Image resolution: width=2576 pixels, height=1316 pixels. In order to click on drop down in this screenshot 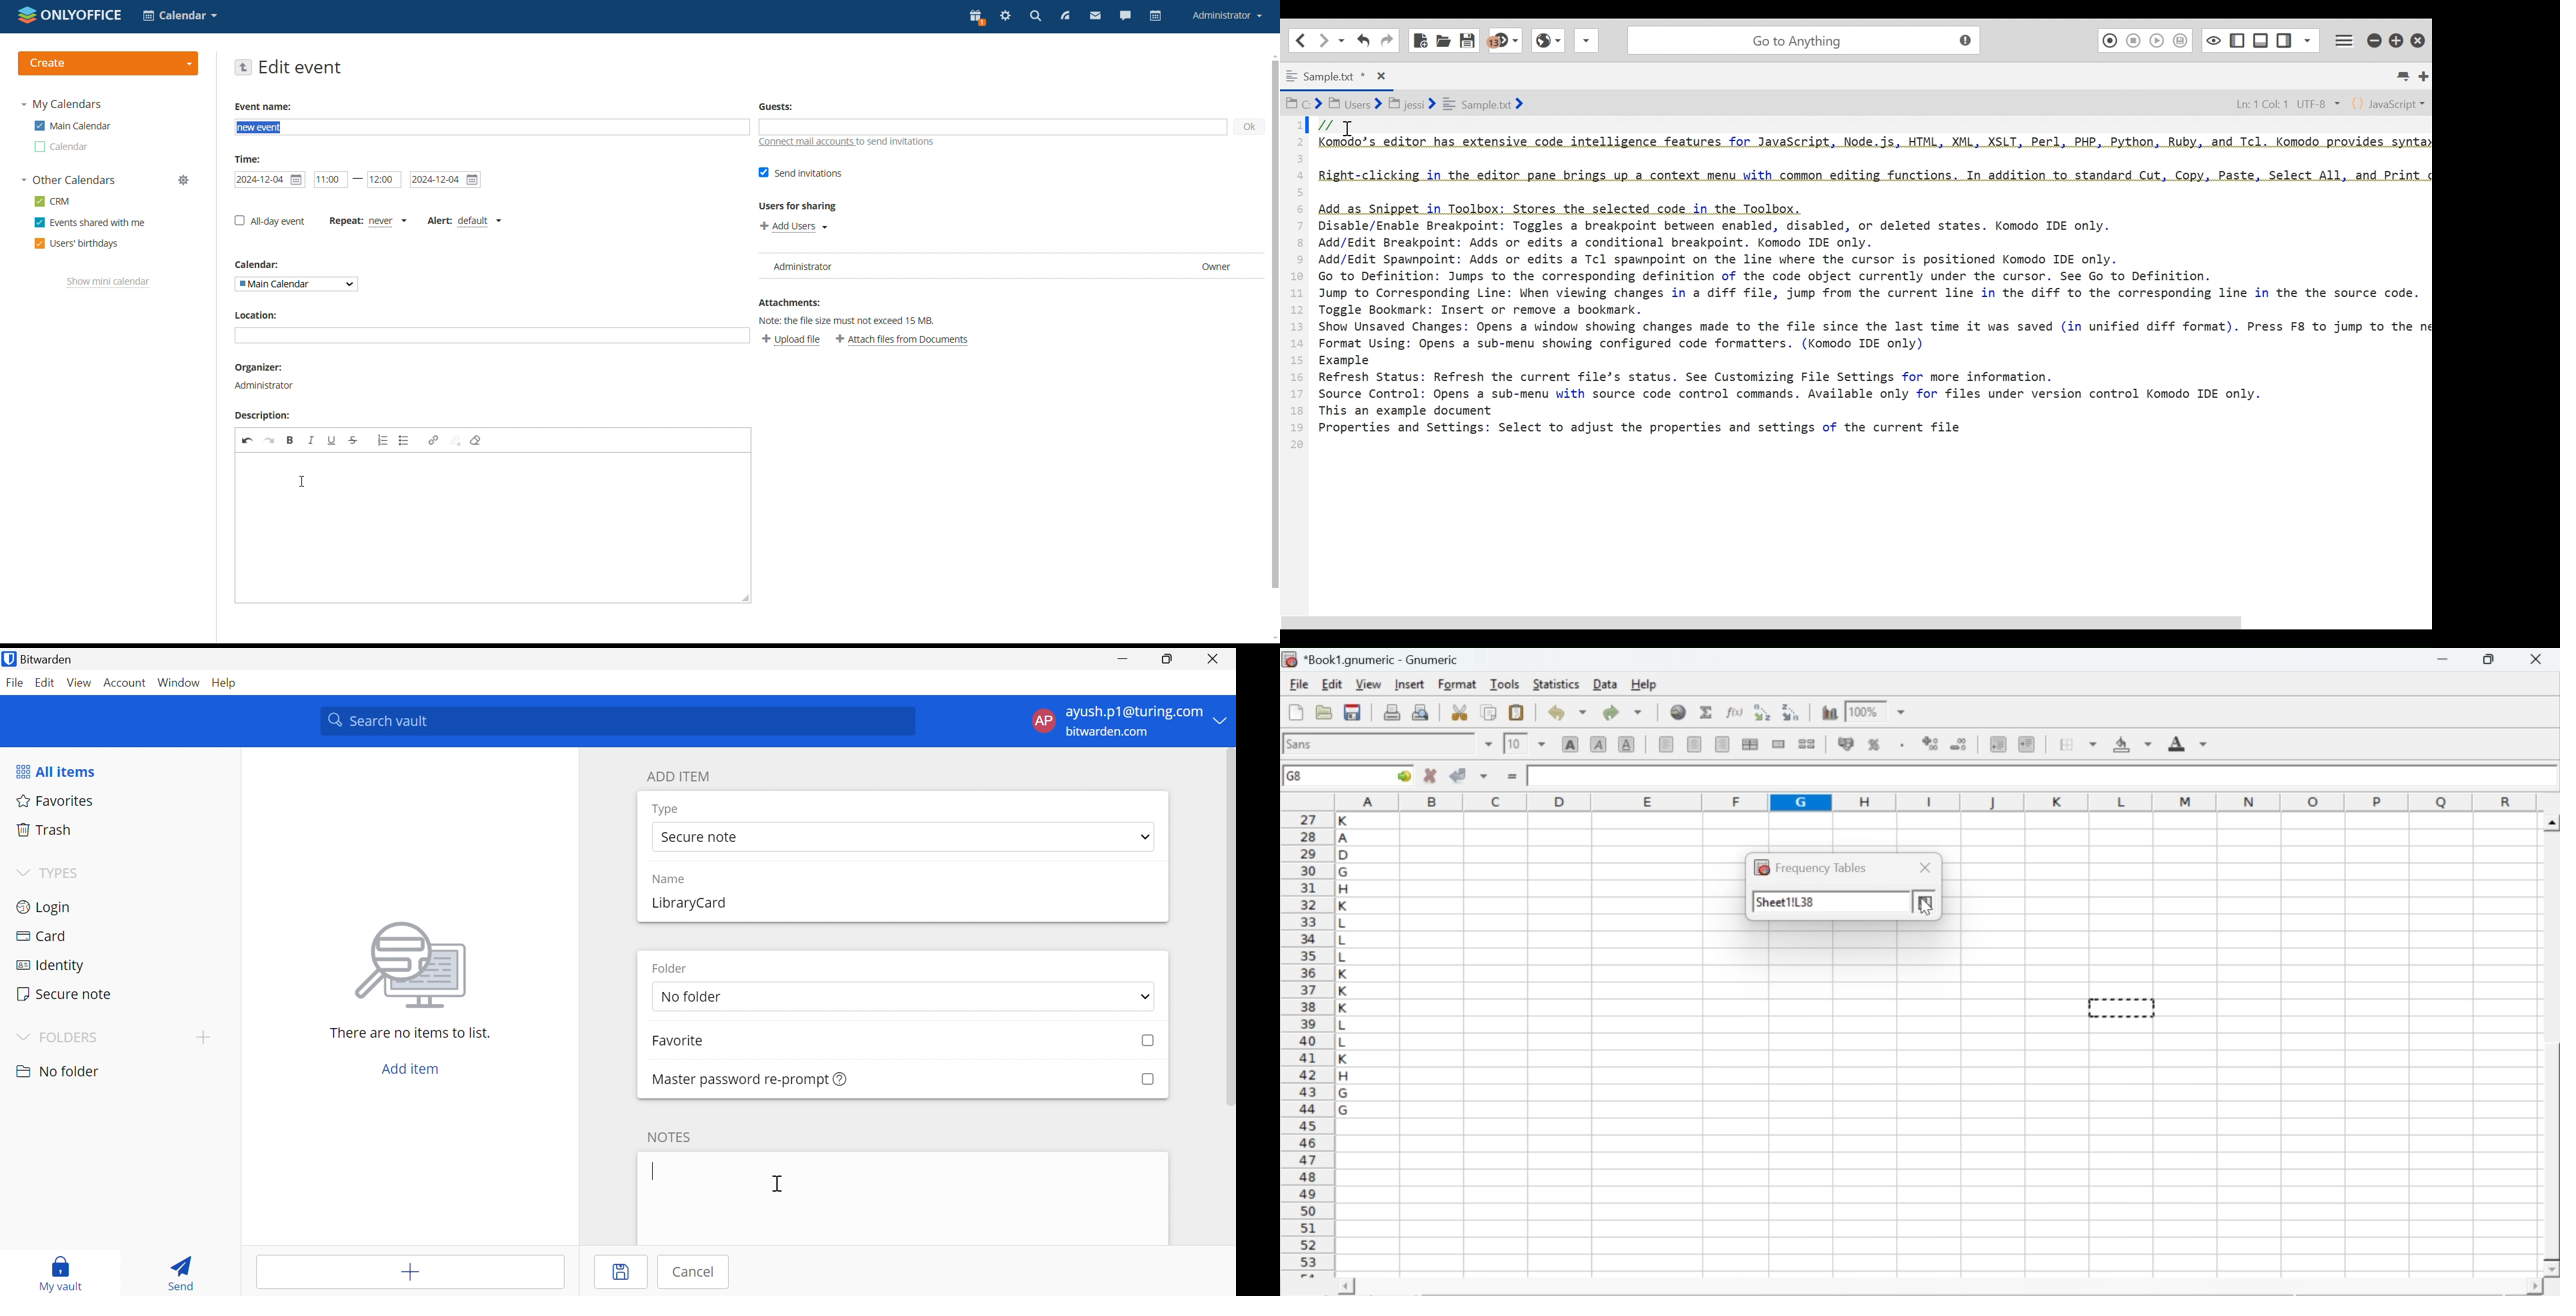, I will do `click(1490, 744)`.